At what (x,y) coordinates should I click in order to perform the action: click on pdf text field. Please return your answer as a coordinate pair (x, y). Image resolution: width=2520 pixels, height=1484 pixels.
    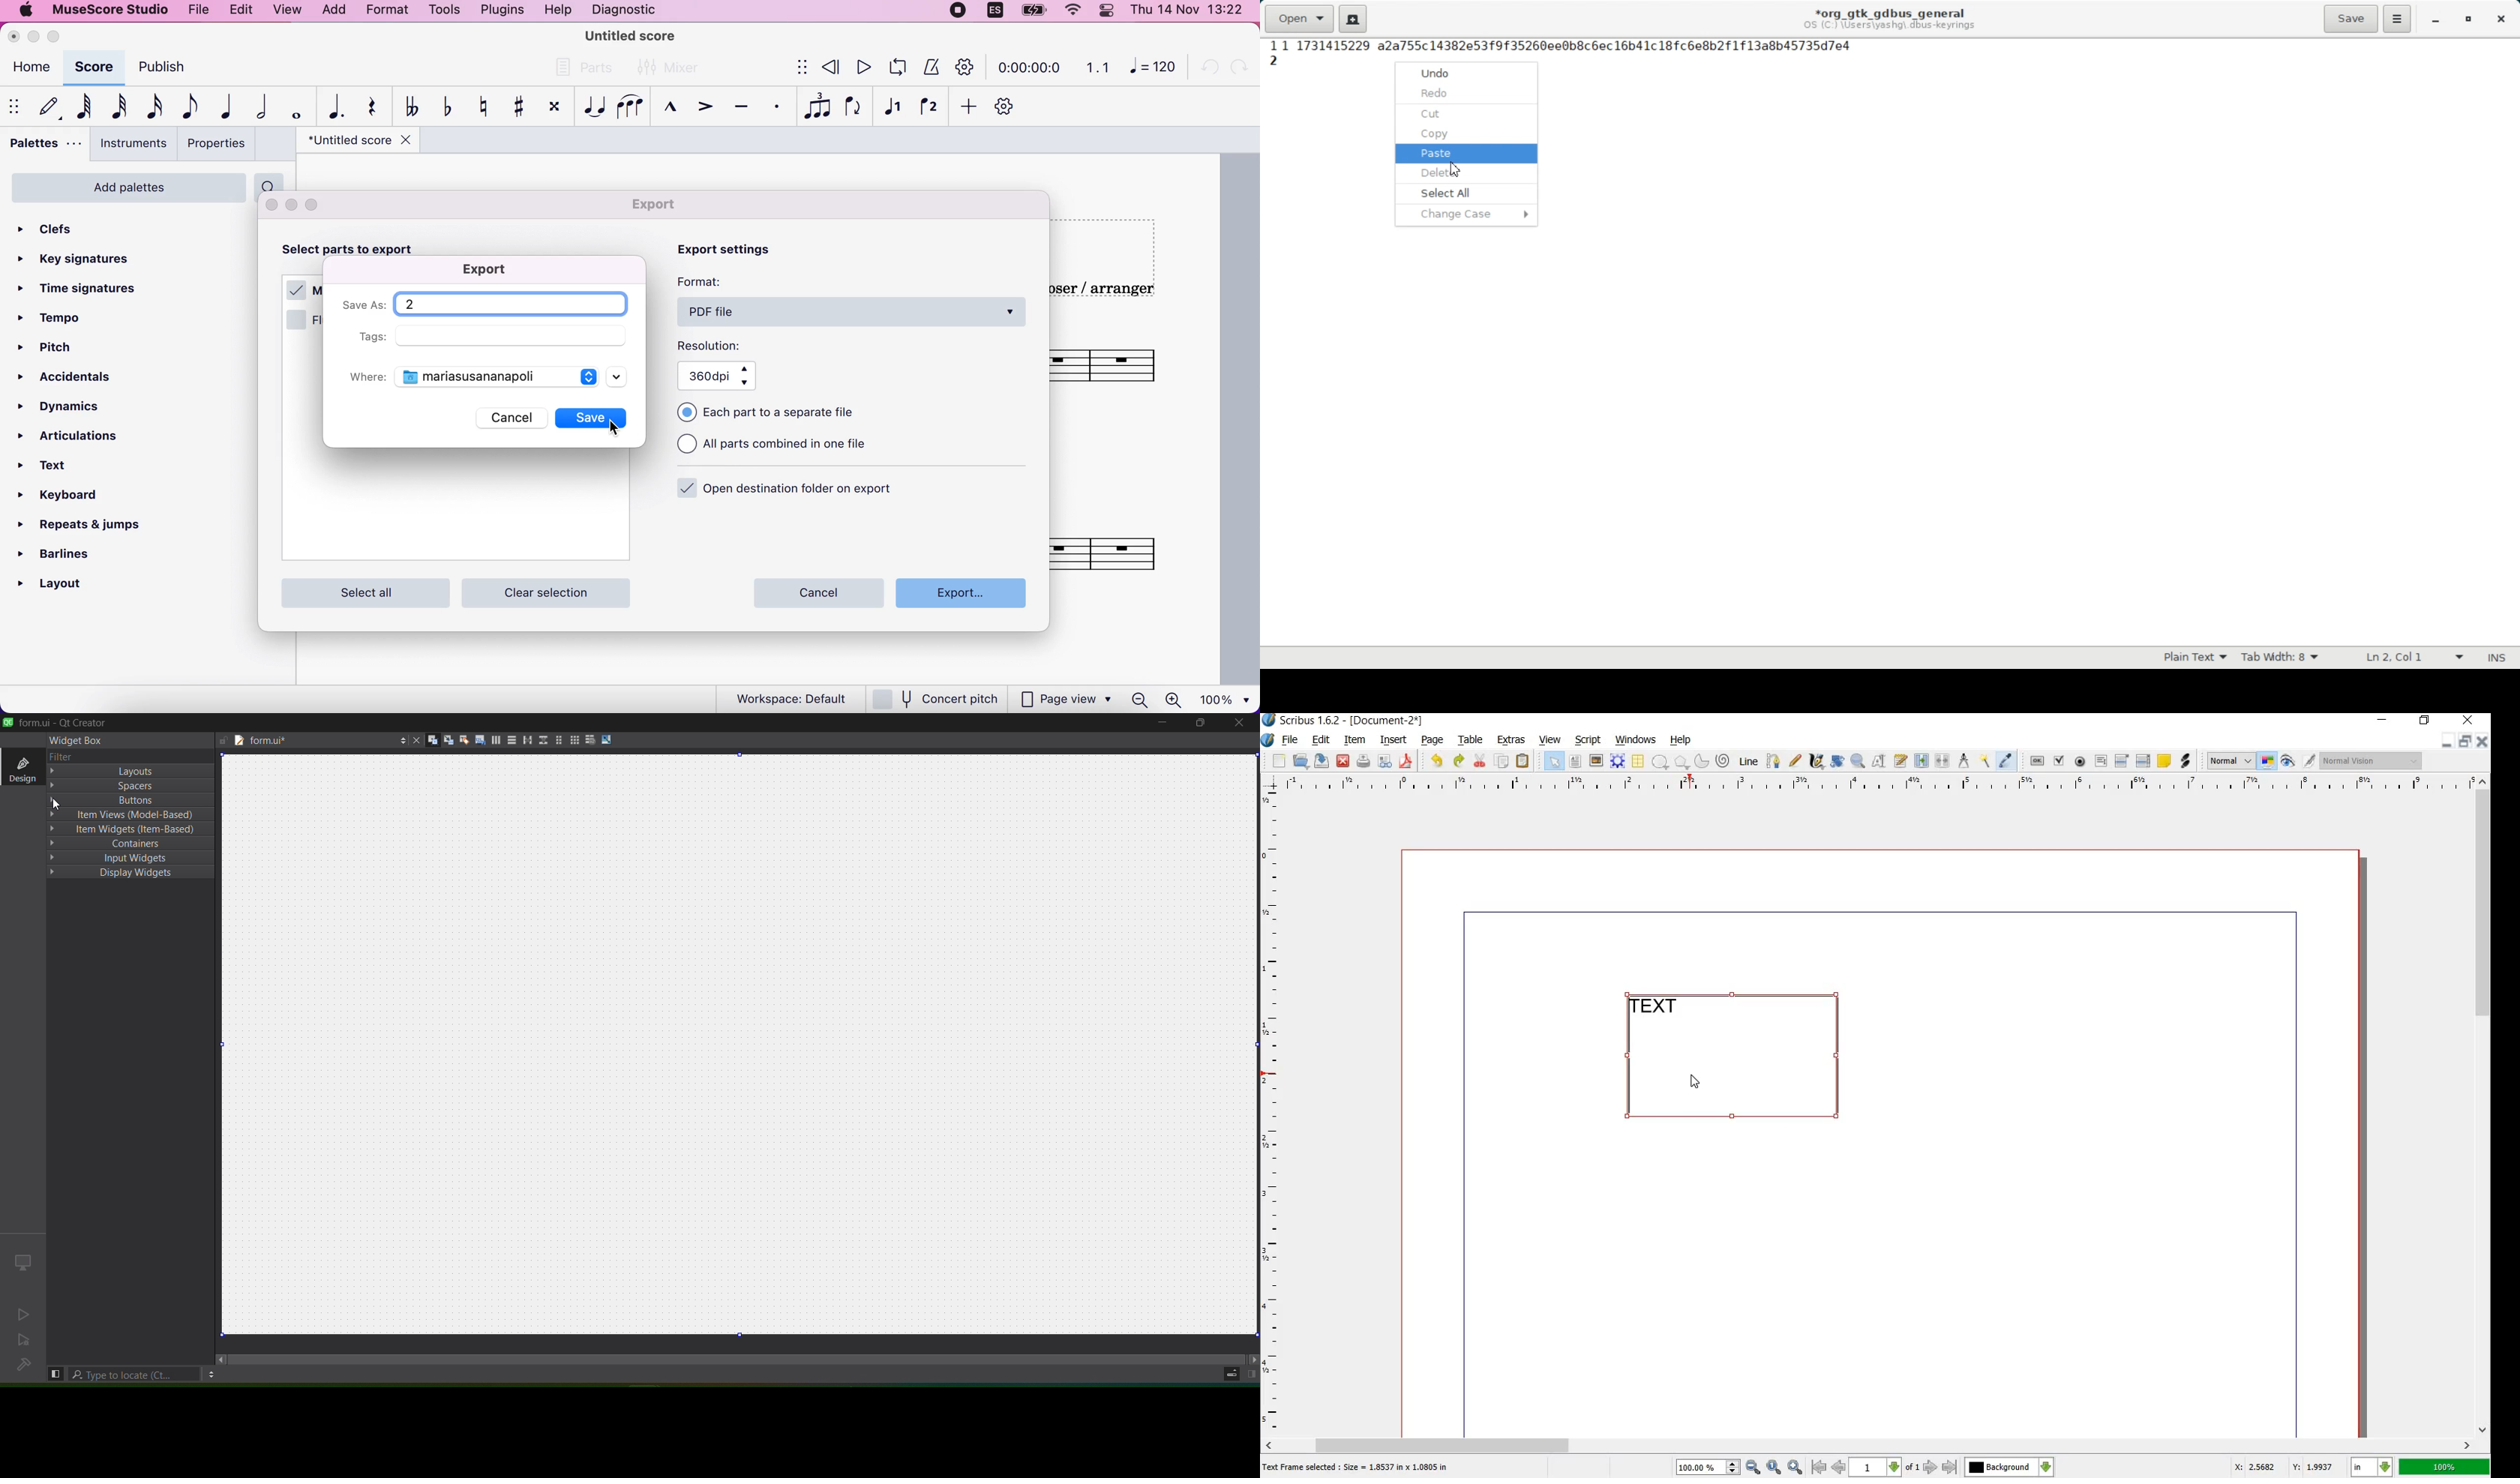
    Looking at the image, I should click on (2100, 761).